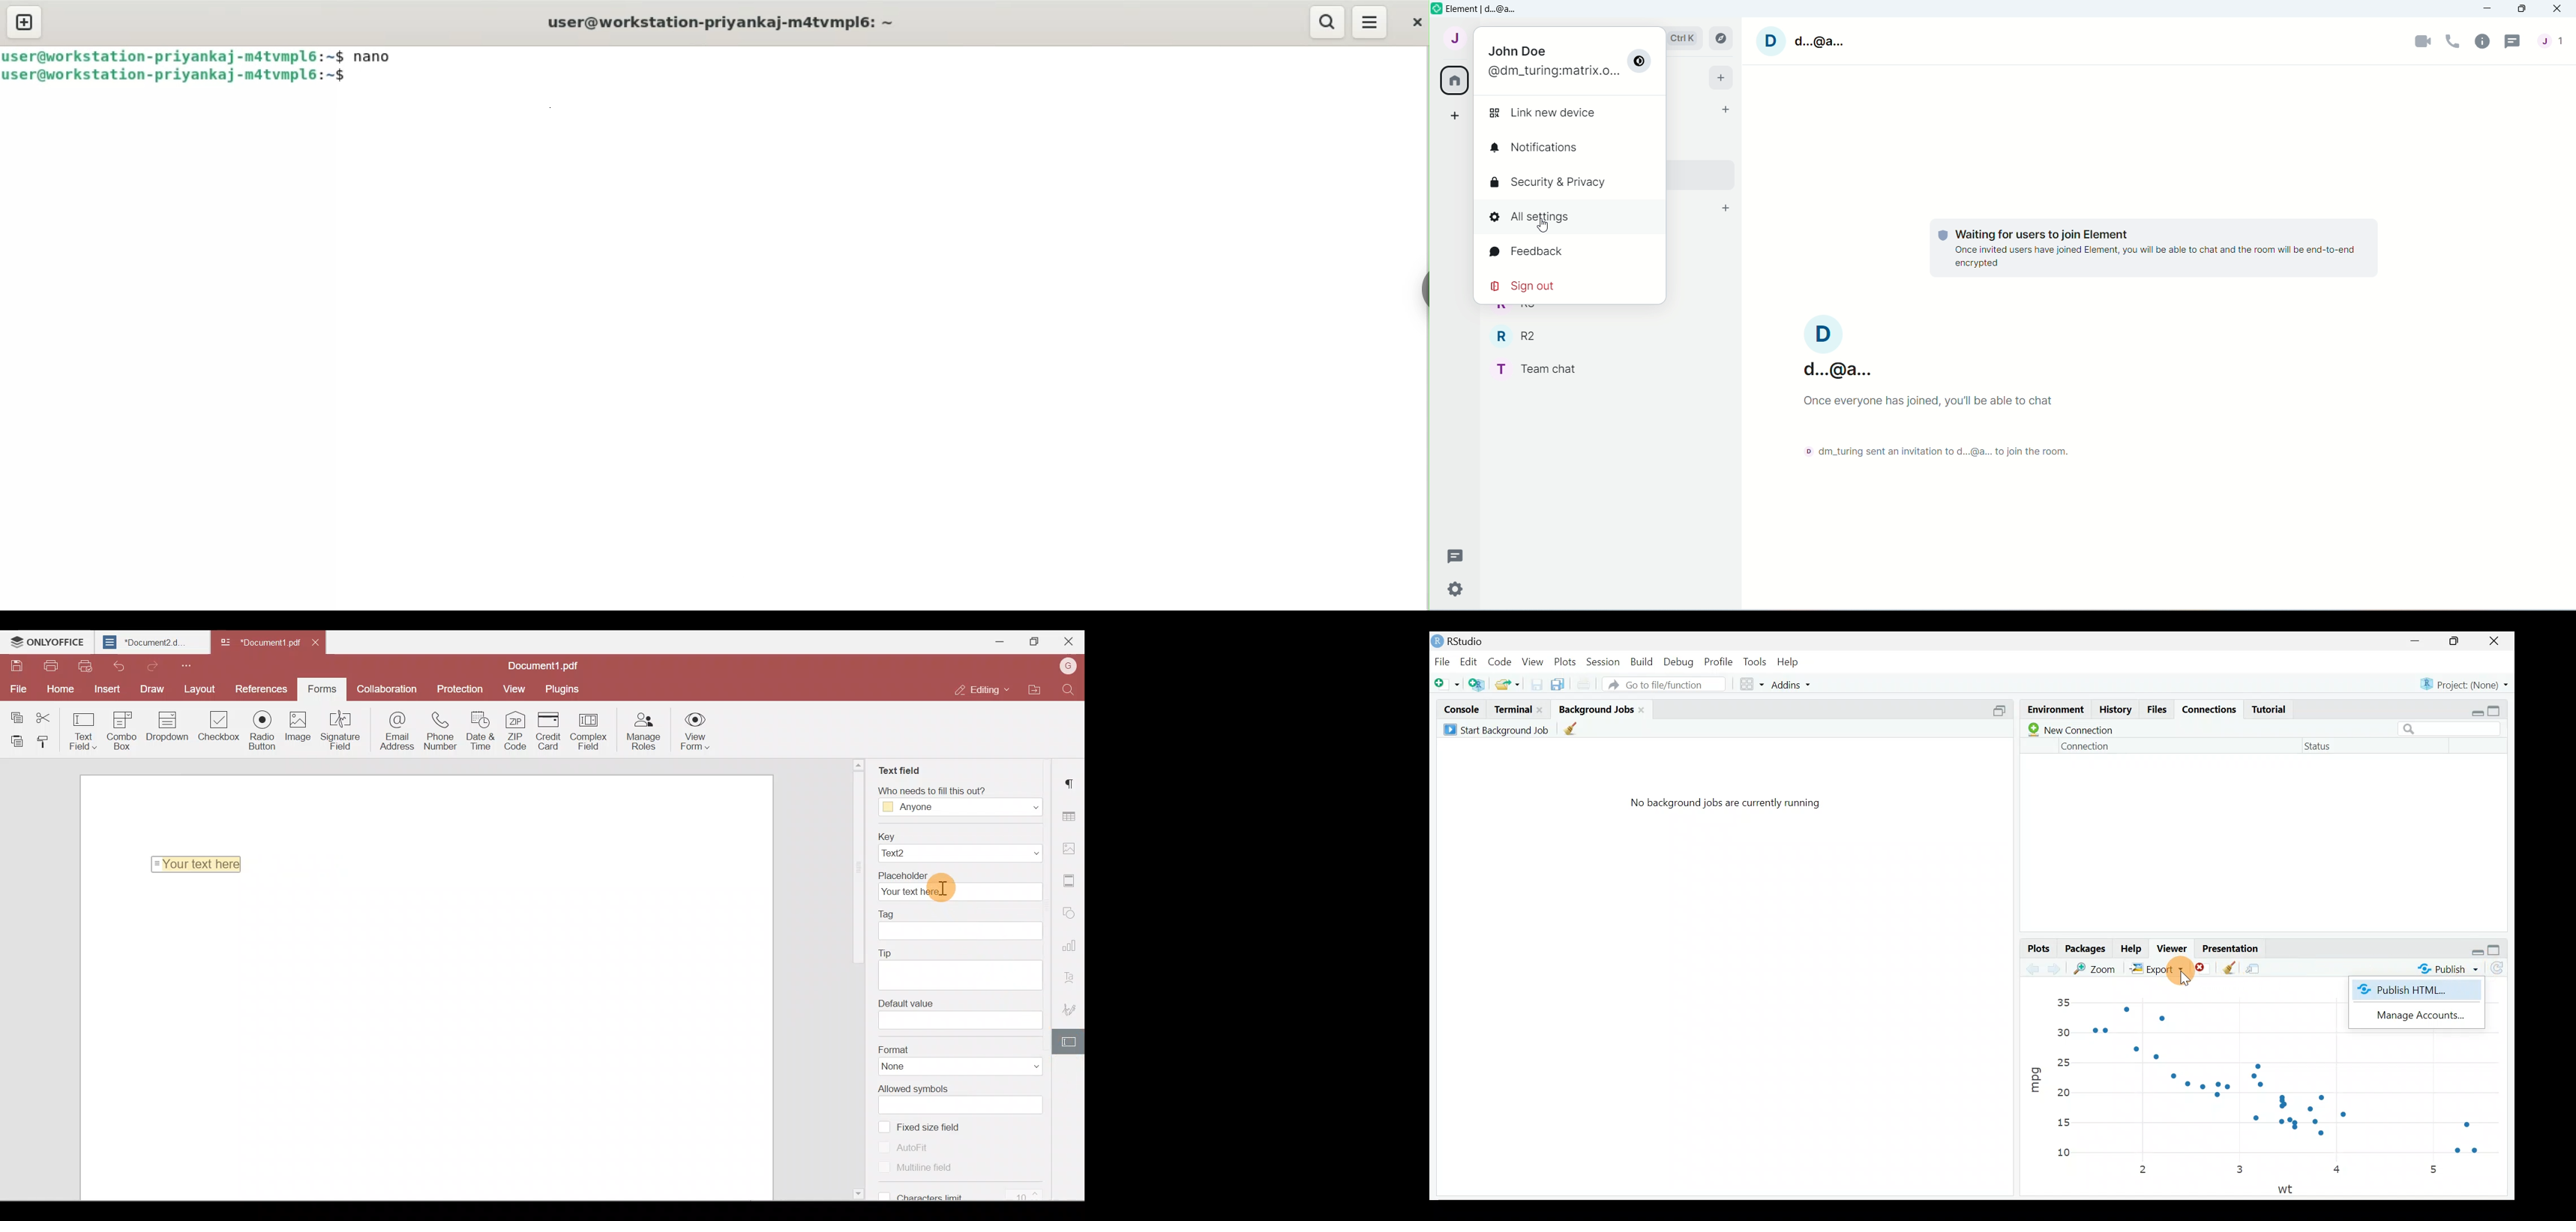 The image size is (2576, 1232). Describe the element at coordinates (199, 688) in the screenshot. I see `Layout` at that location.